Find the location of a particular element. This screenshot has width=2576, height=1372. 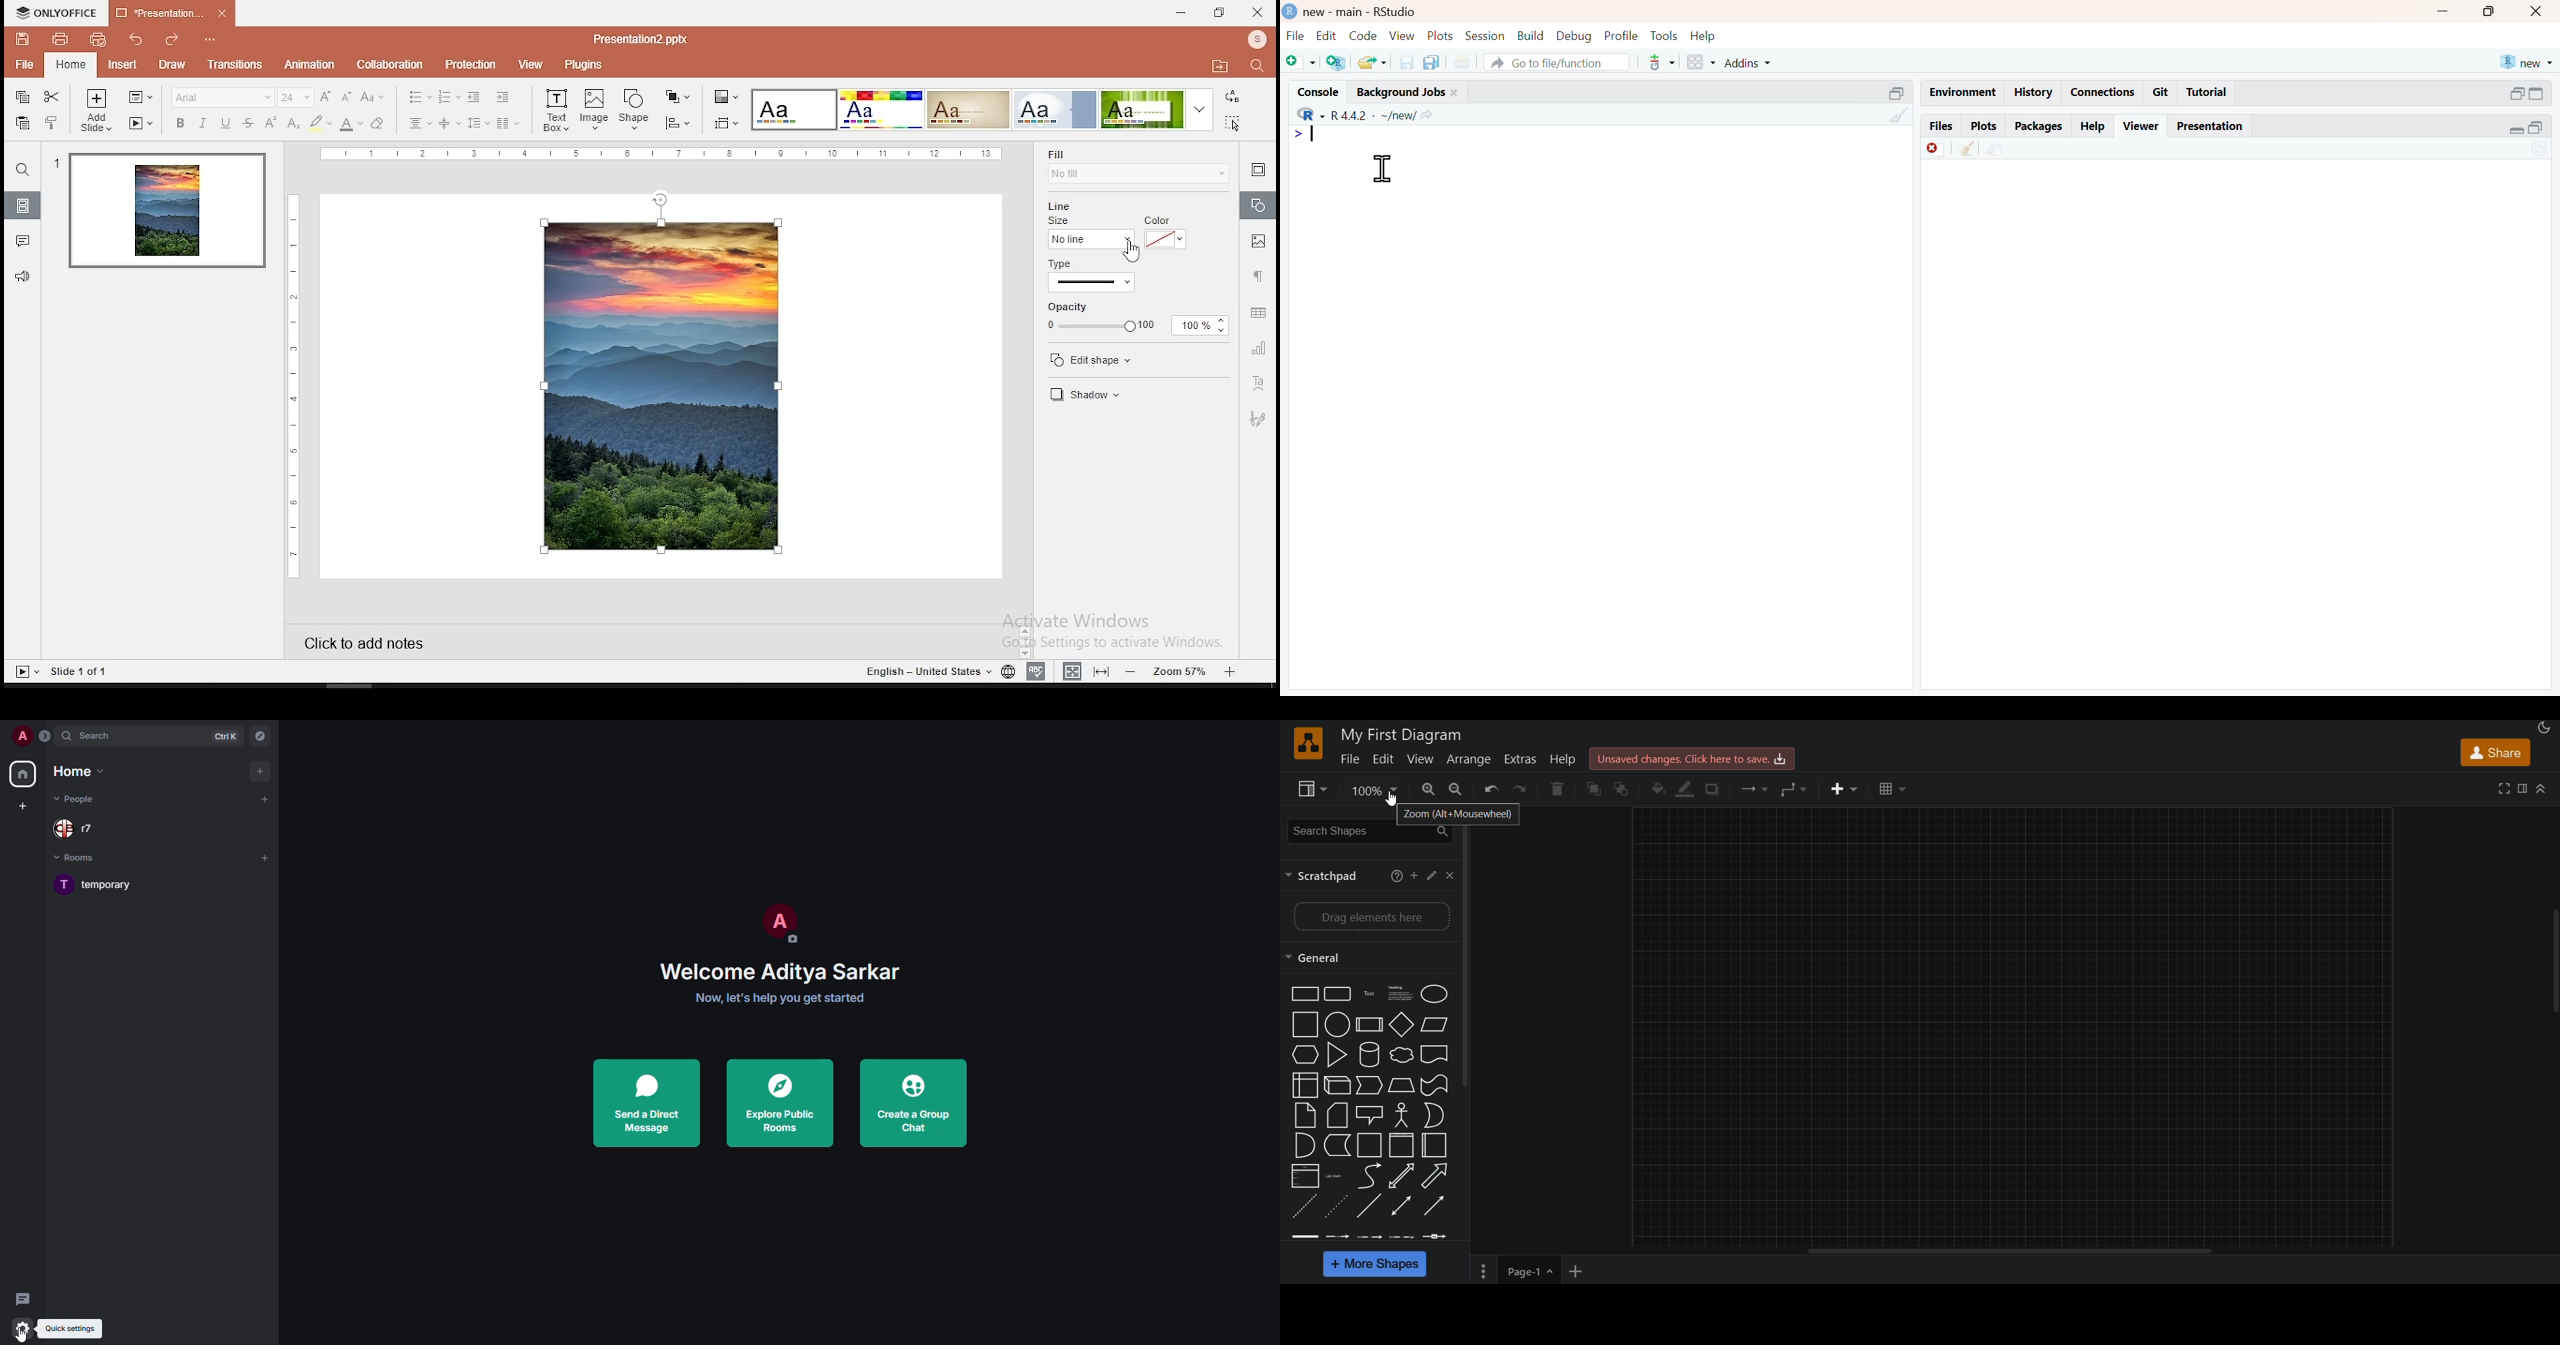

welcome is located at coordinates (788, 971).